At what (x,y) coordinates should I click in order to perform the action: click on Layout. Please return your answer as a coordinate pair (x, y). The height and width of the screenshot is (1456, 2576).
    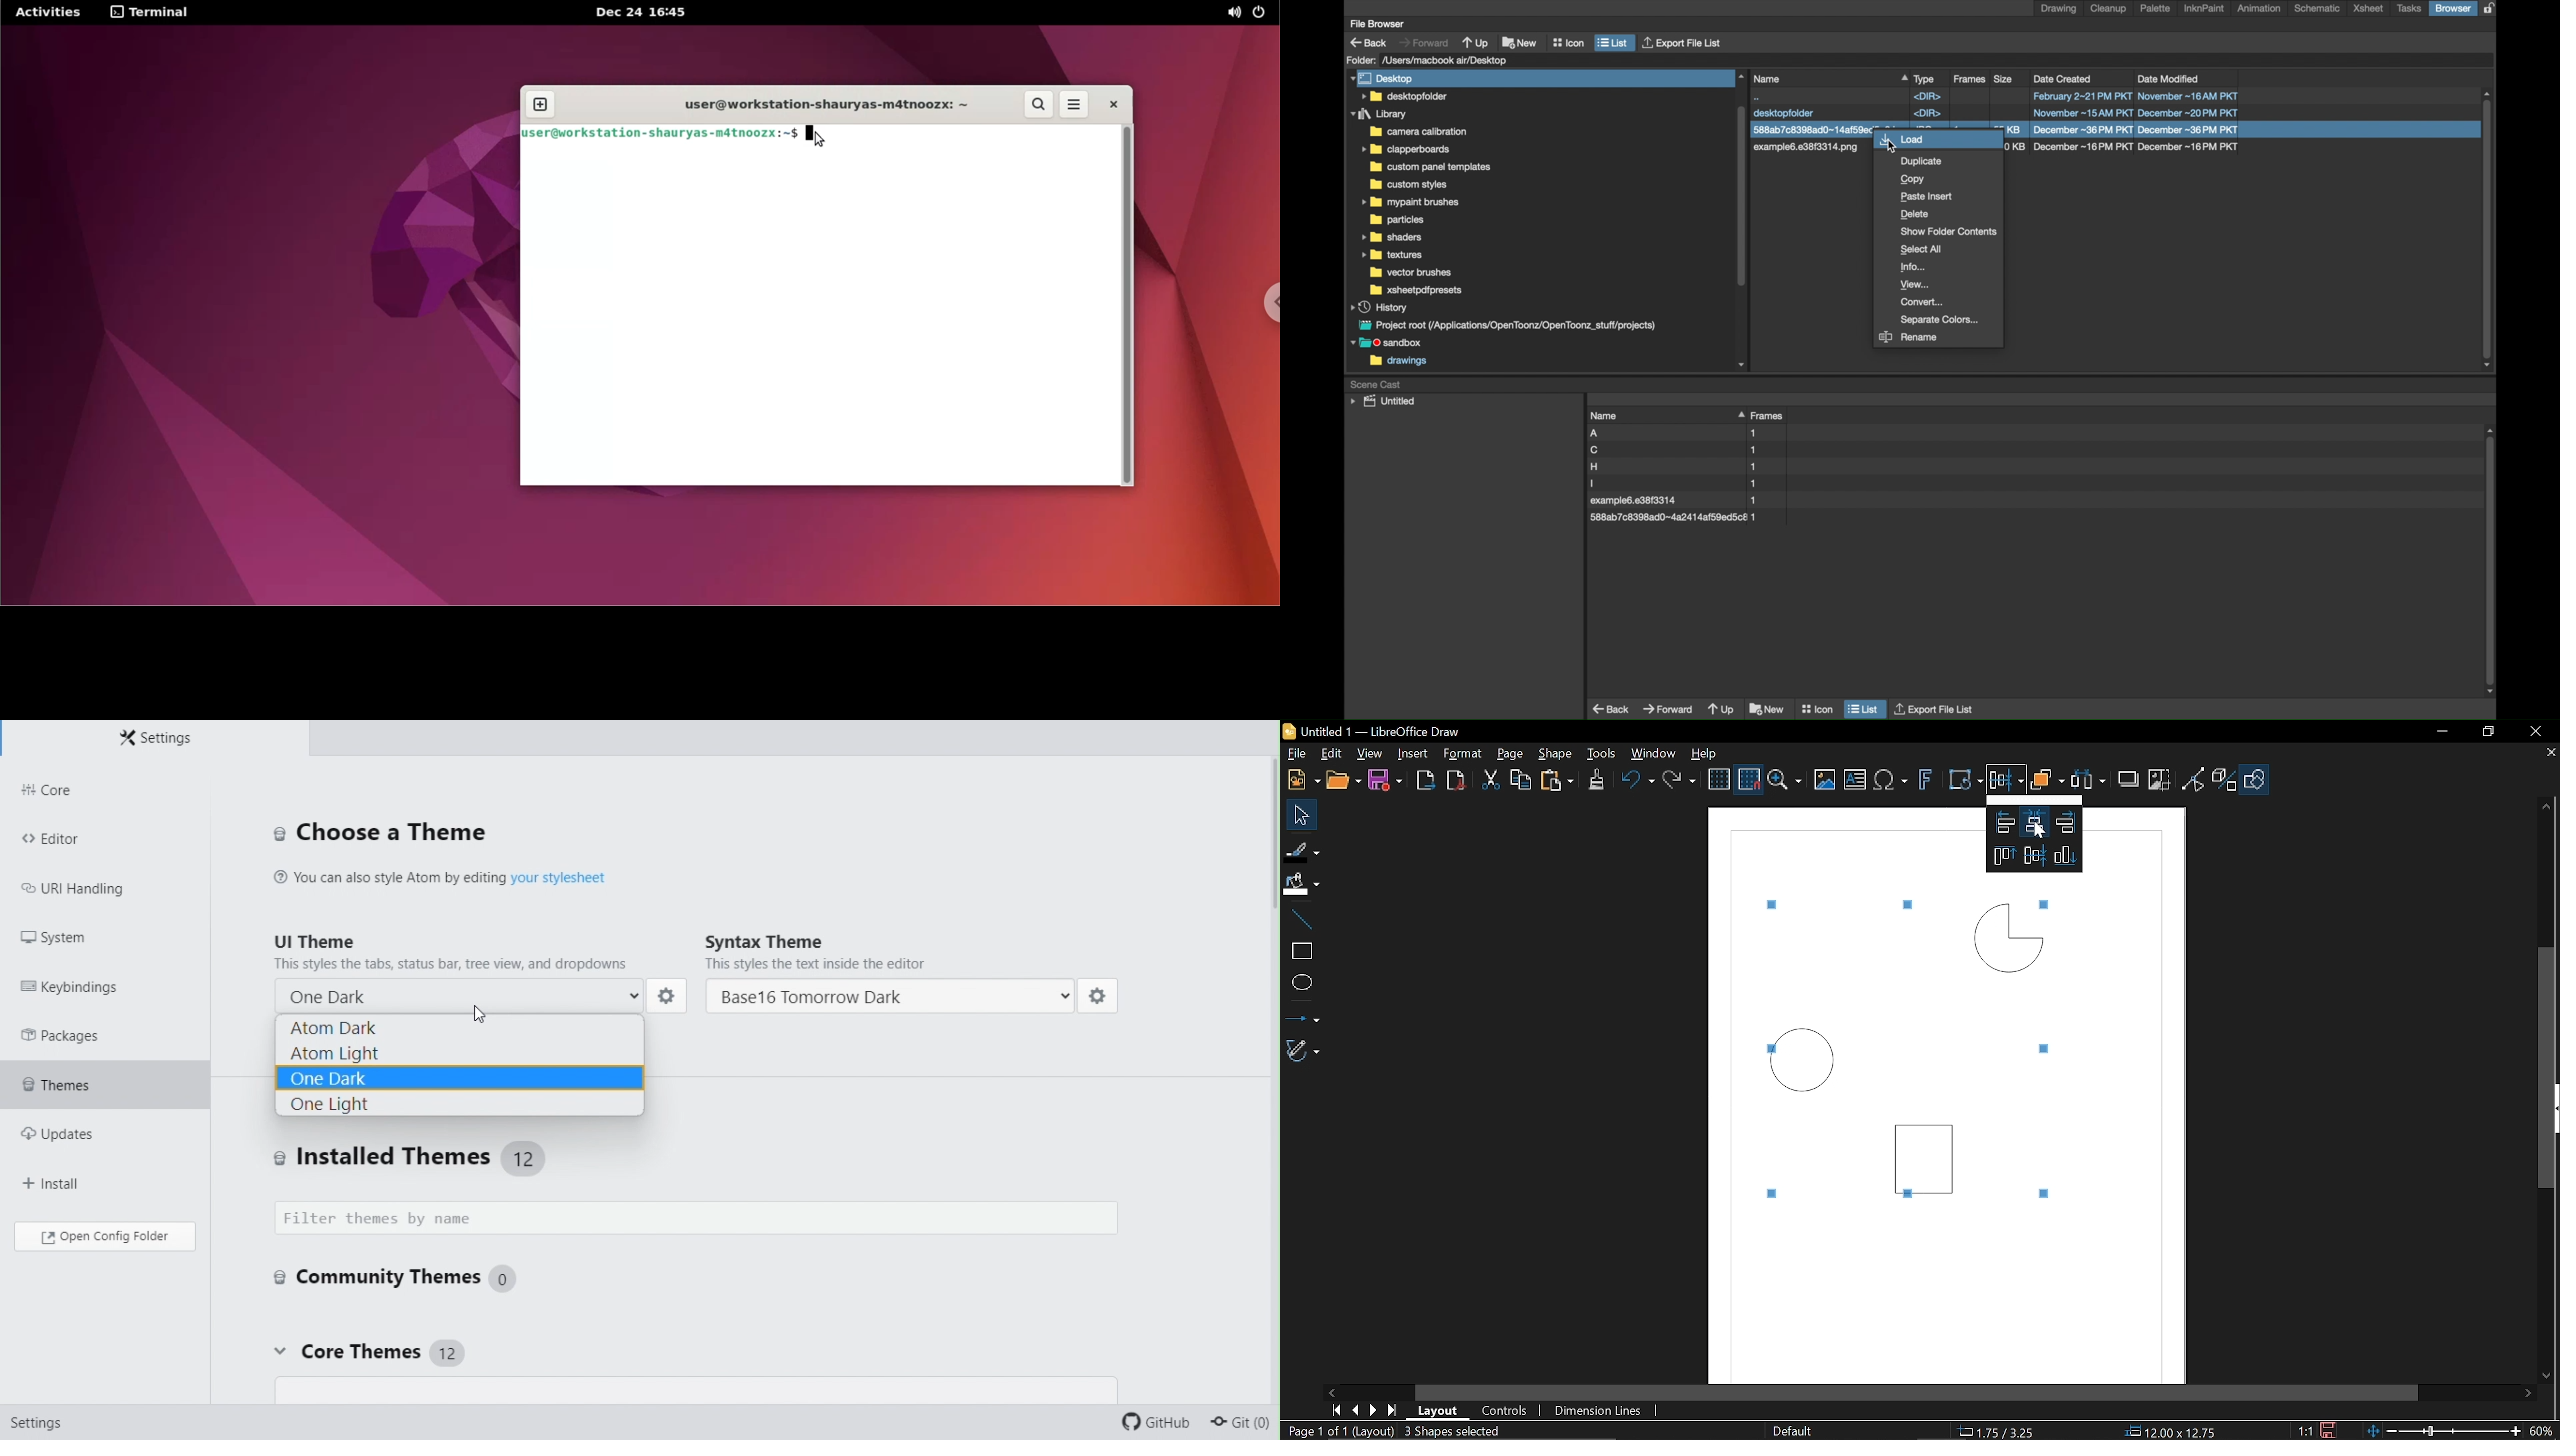
    Looking at the image, I should click on (1438, 1411).